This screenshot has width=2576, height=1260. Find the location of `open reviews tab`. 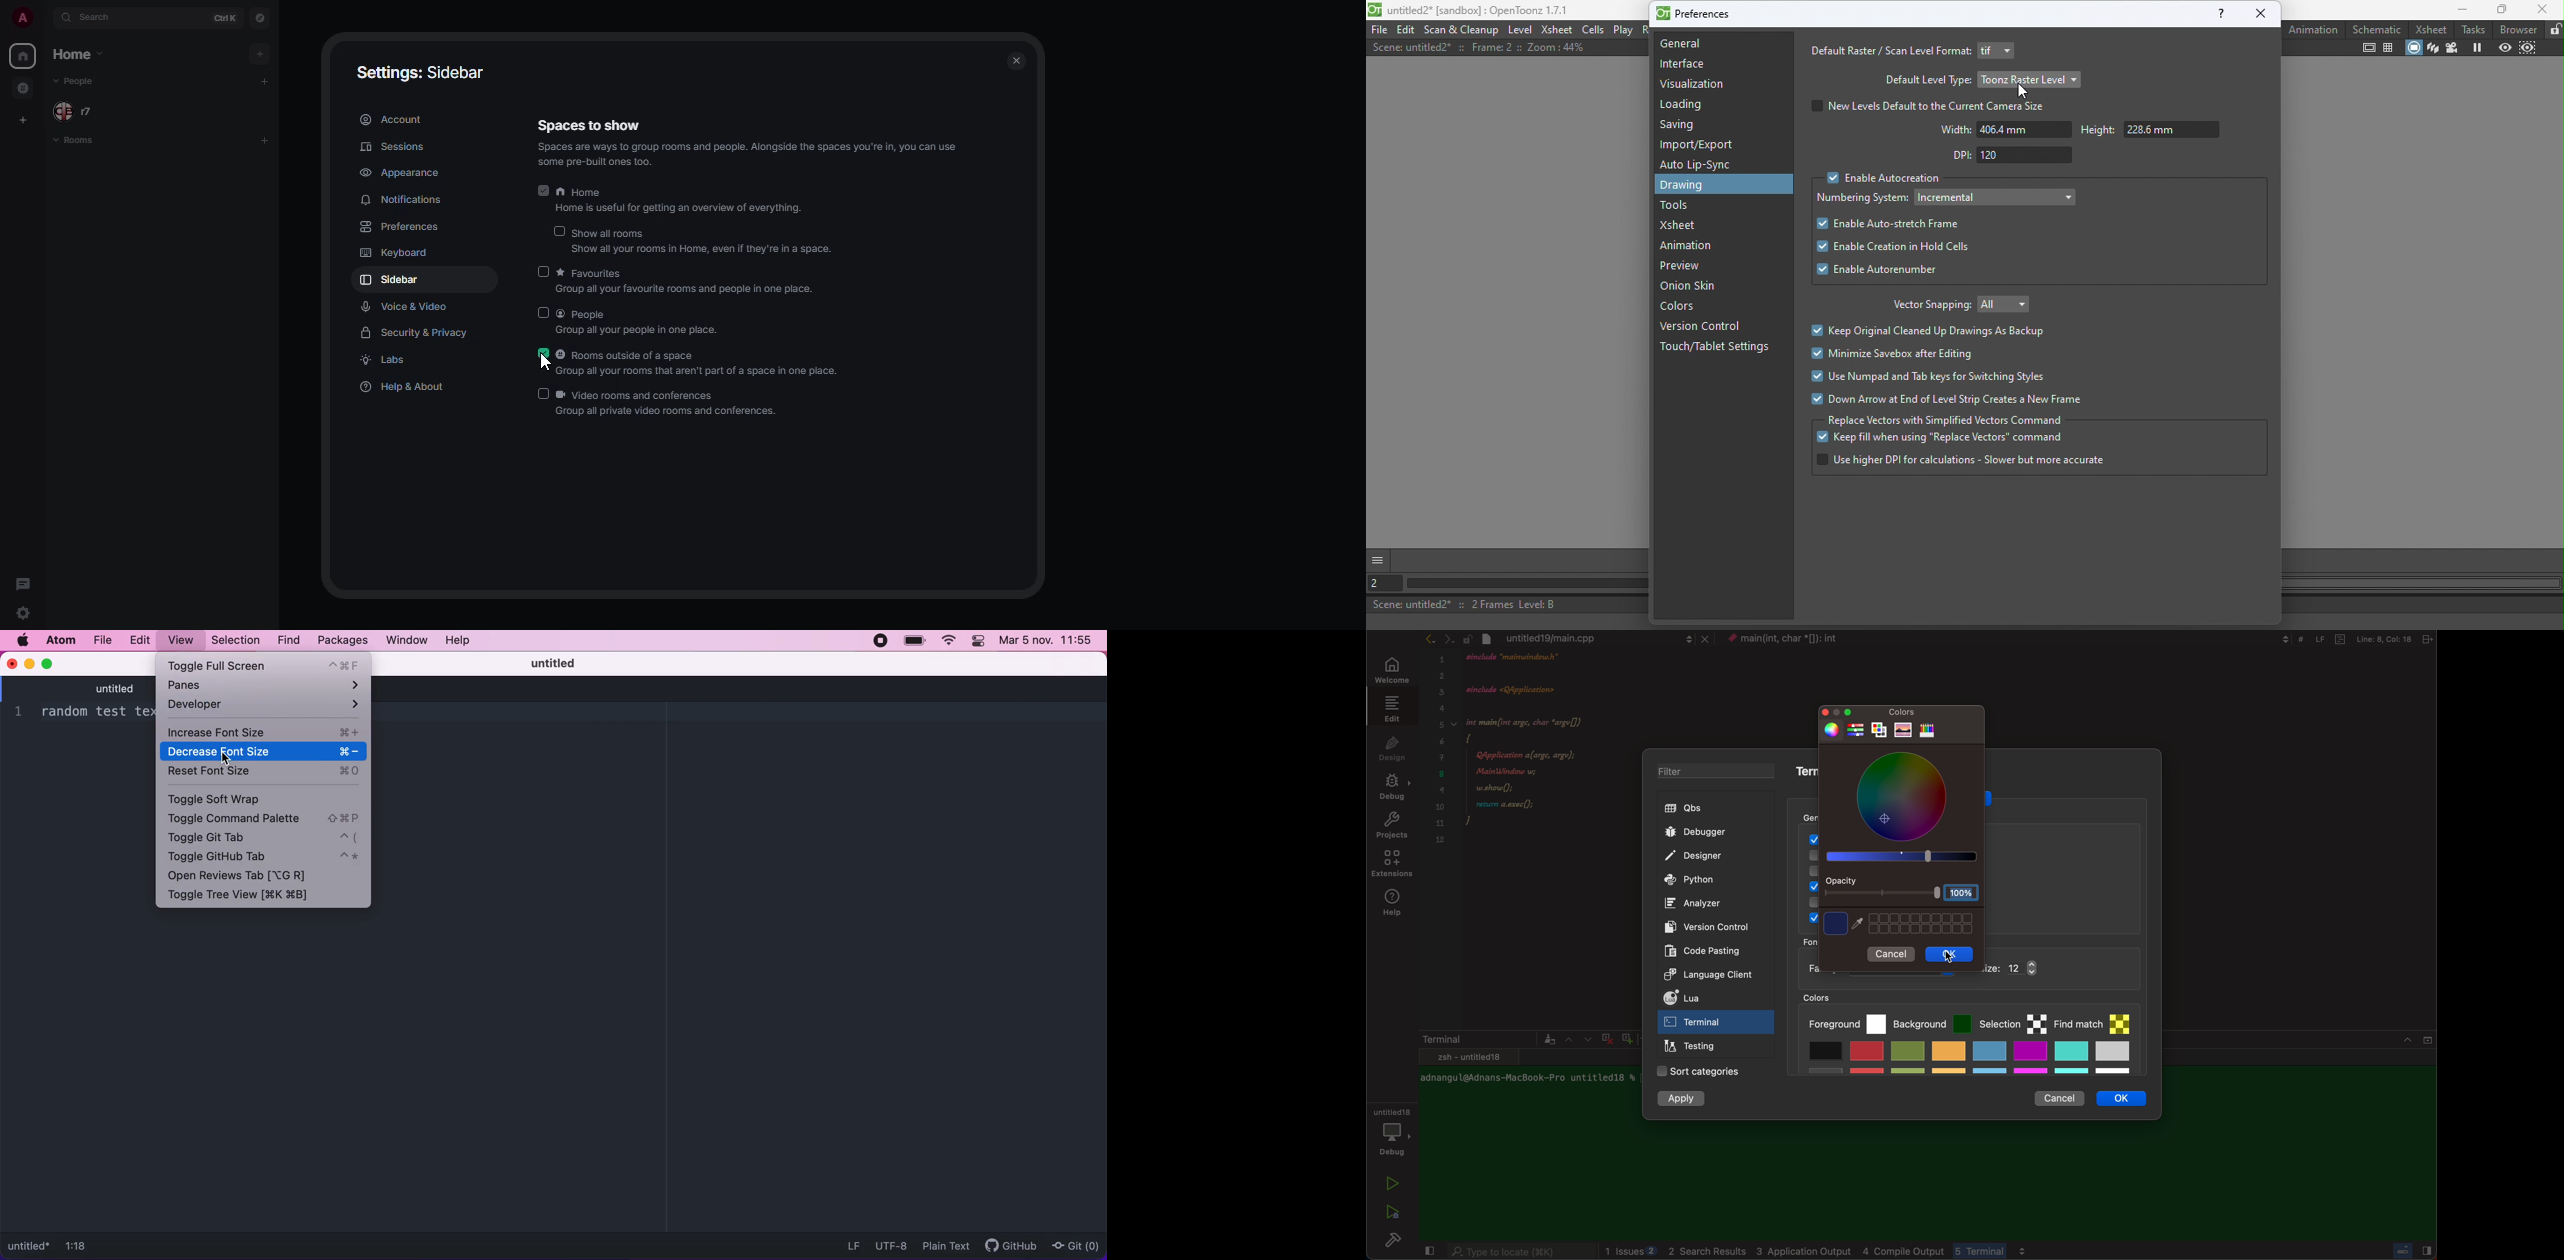

open reviews tab is located at coordinates (254, 876).